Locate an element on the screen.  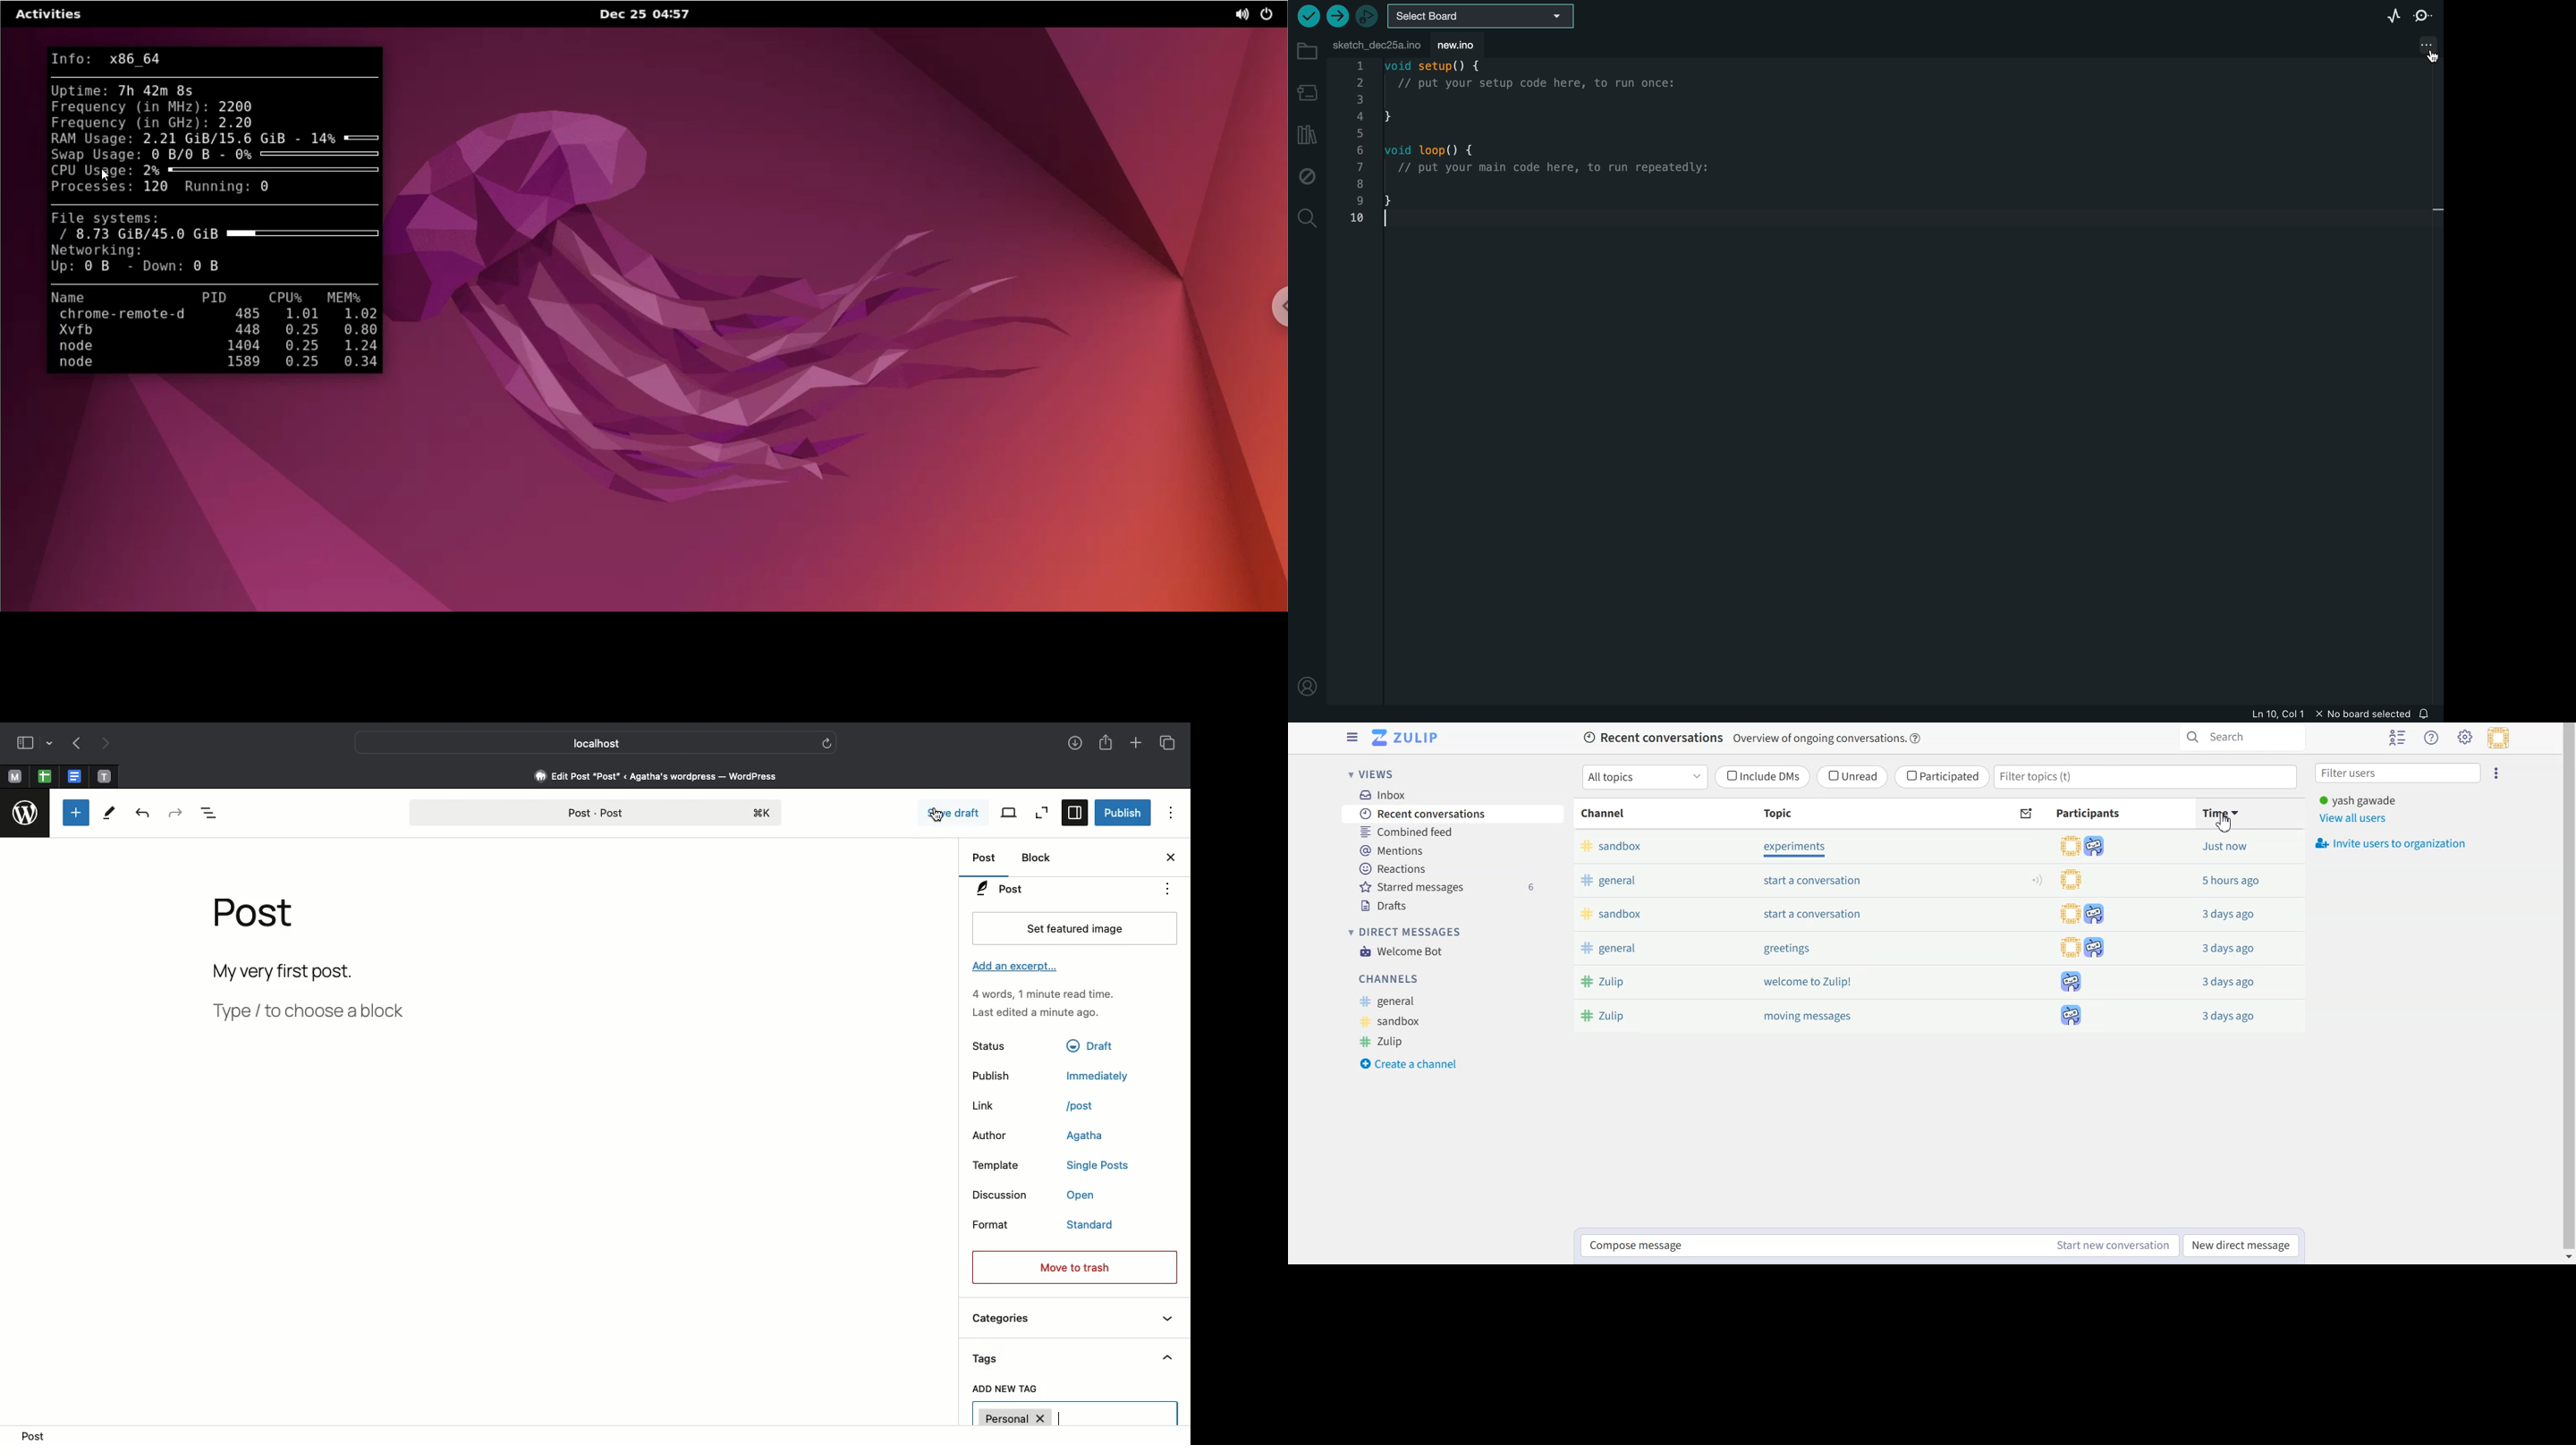
Status is located at coordinates (1000, 1045).